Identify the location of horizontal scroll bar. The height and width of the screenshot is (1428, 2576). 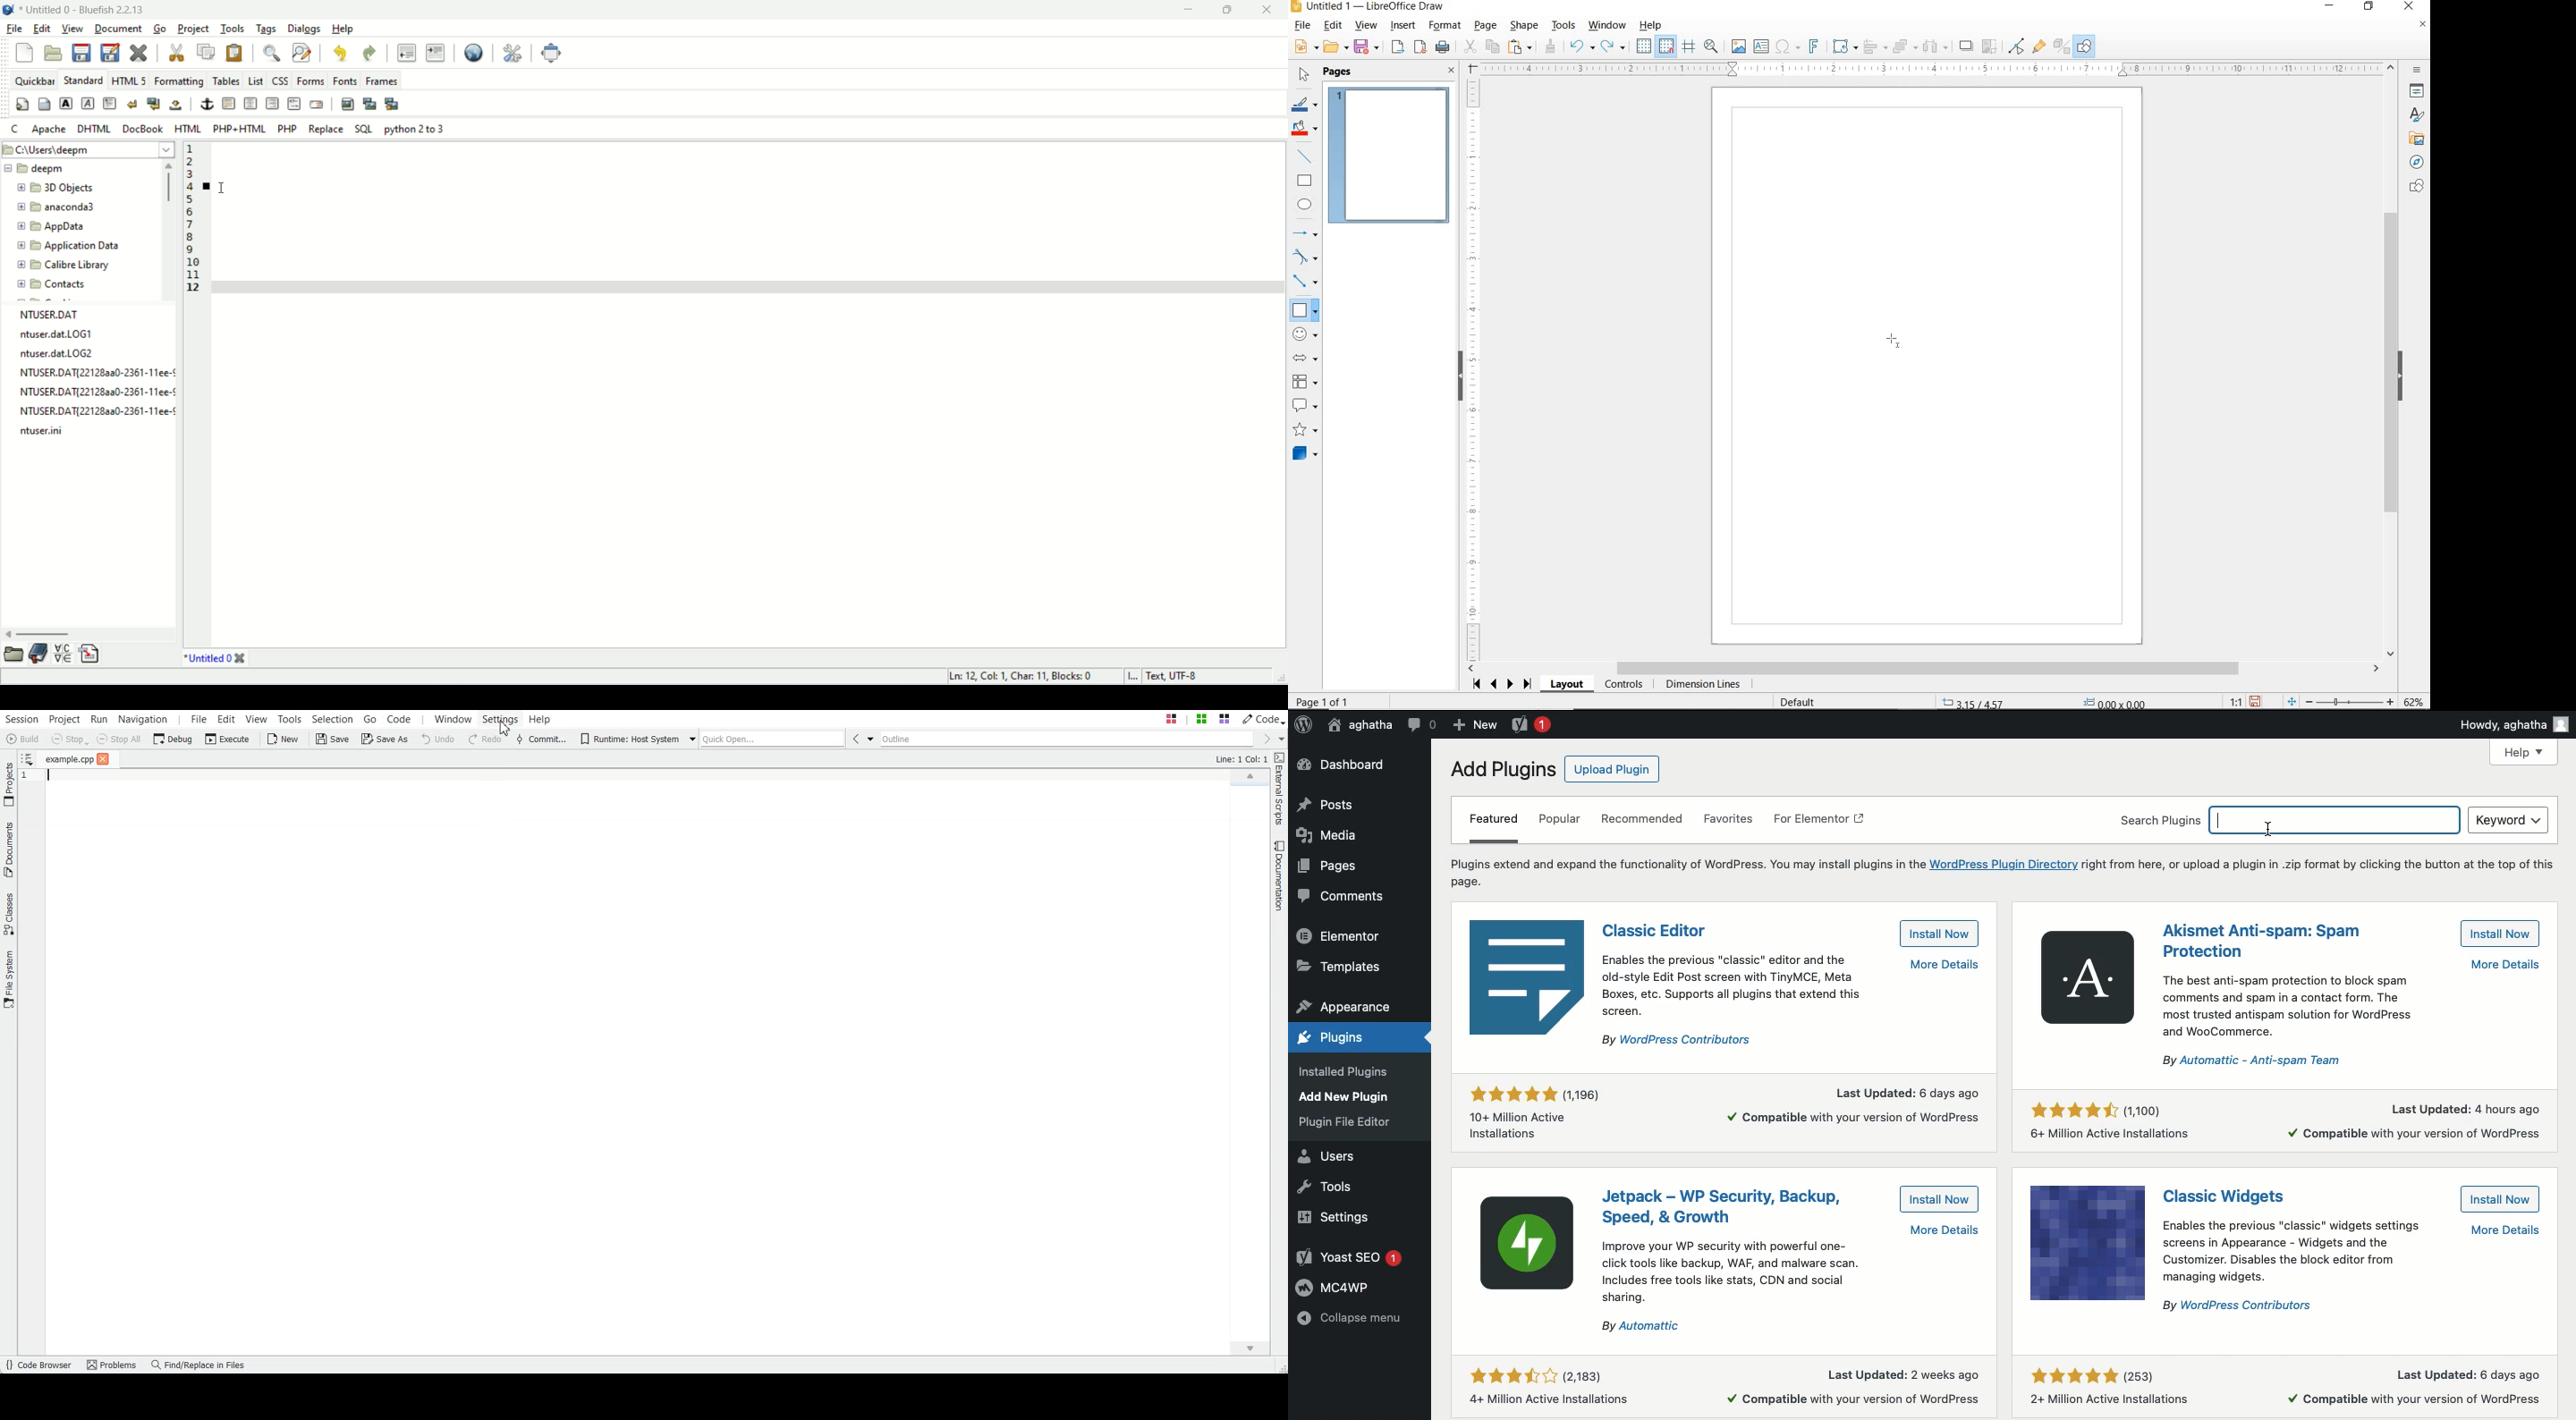
(89, 637).